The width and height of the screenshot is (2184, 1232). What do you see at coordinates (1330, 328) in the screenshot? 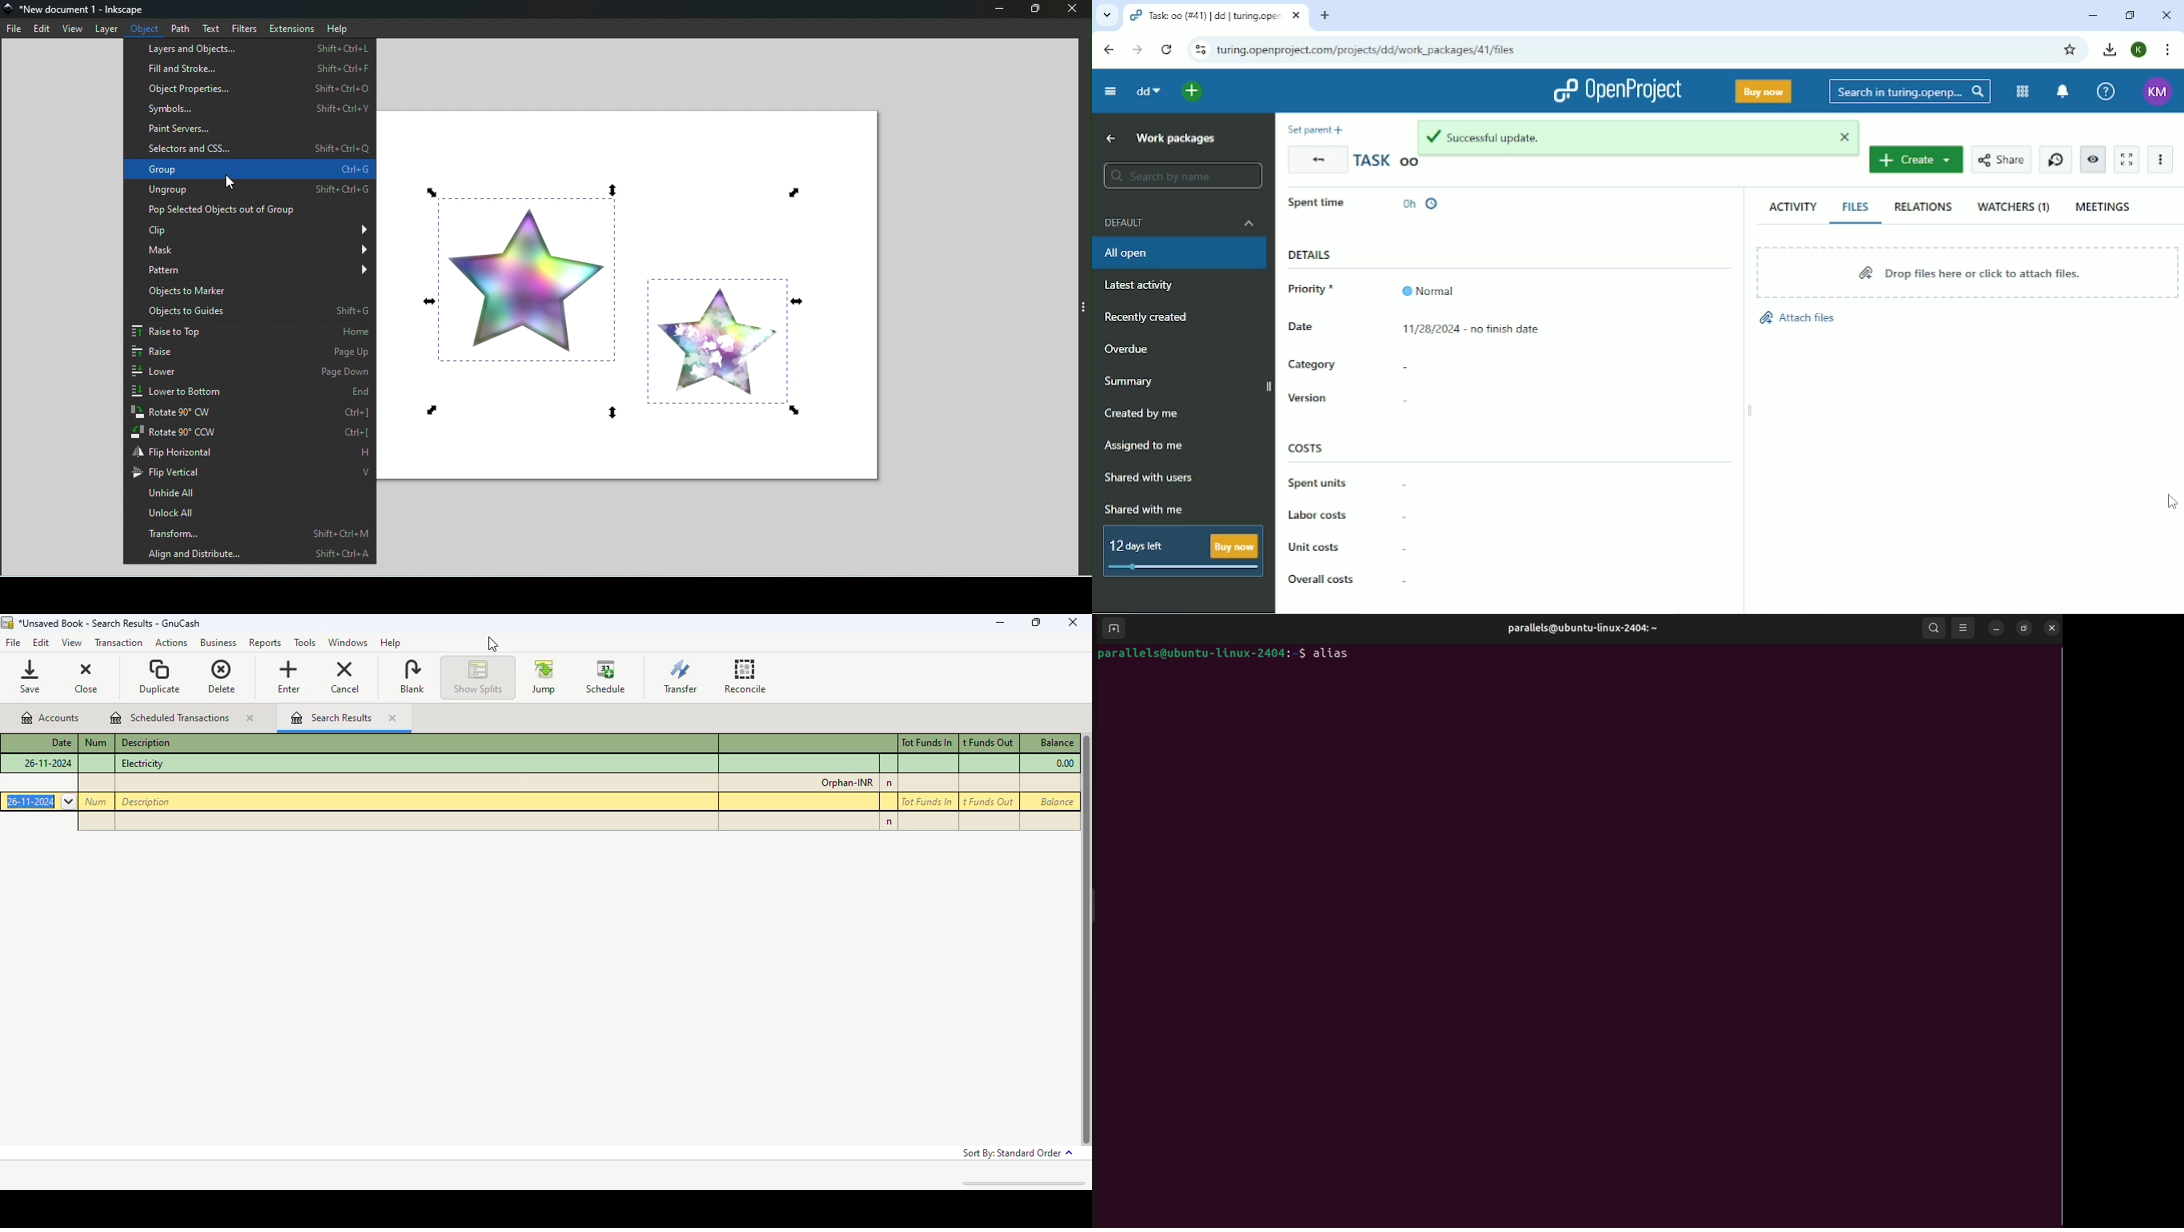
I see `Date` at bounding box center [1330, 328].